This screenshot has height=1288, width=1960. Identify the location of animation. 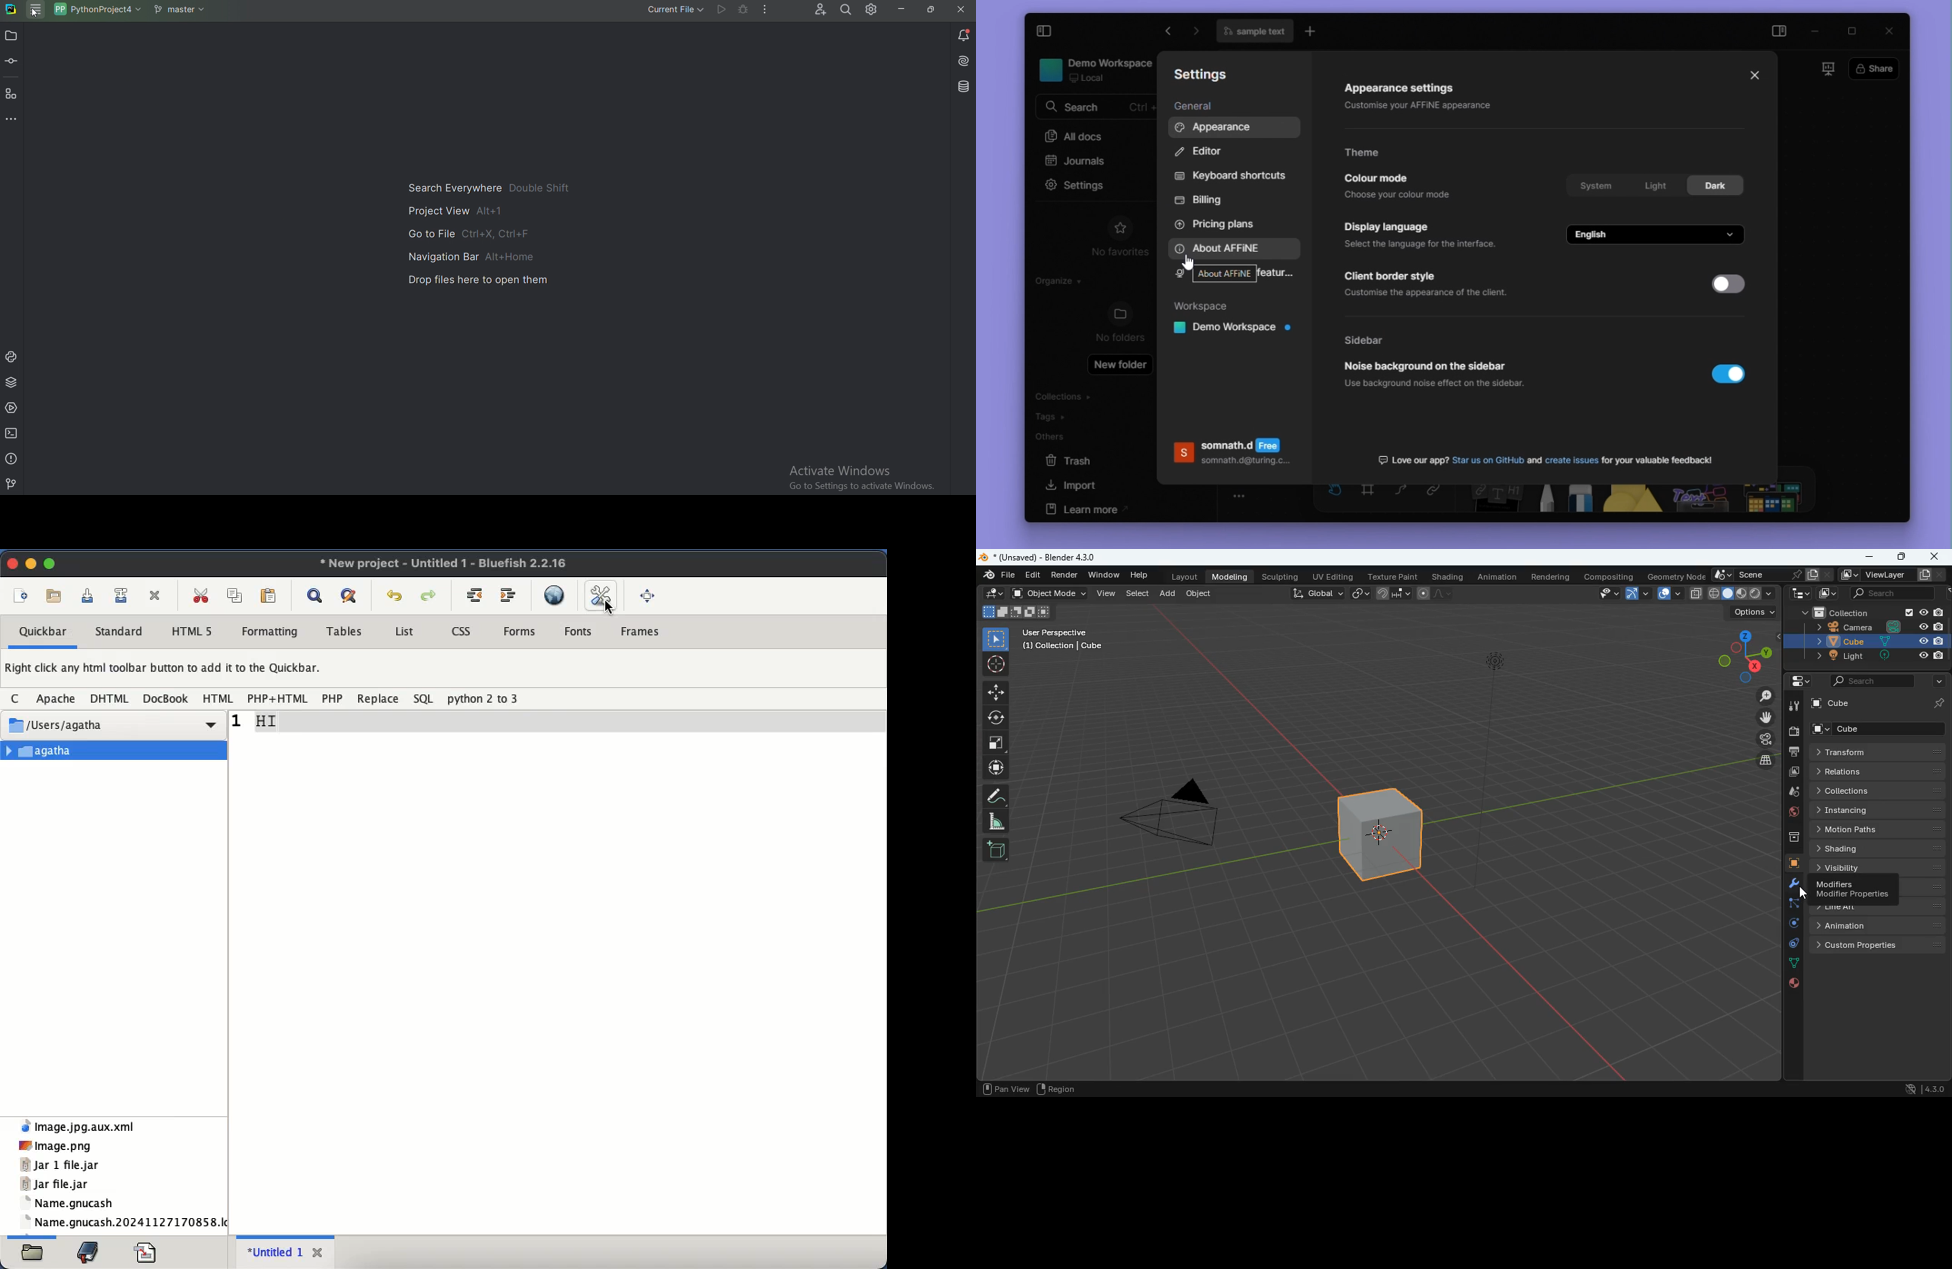
(1875, 926).